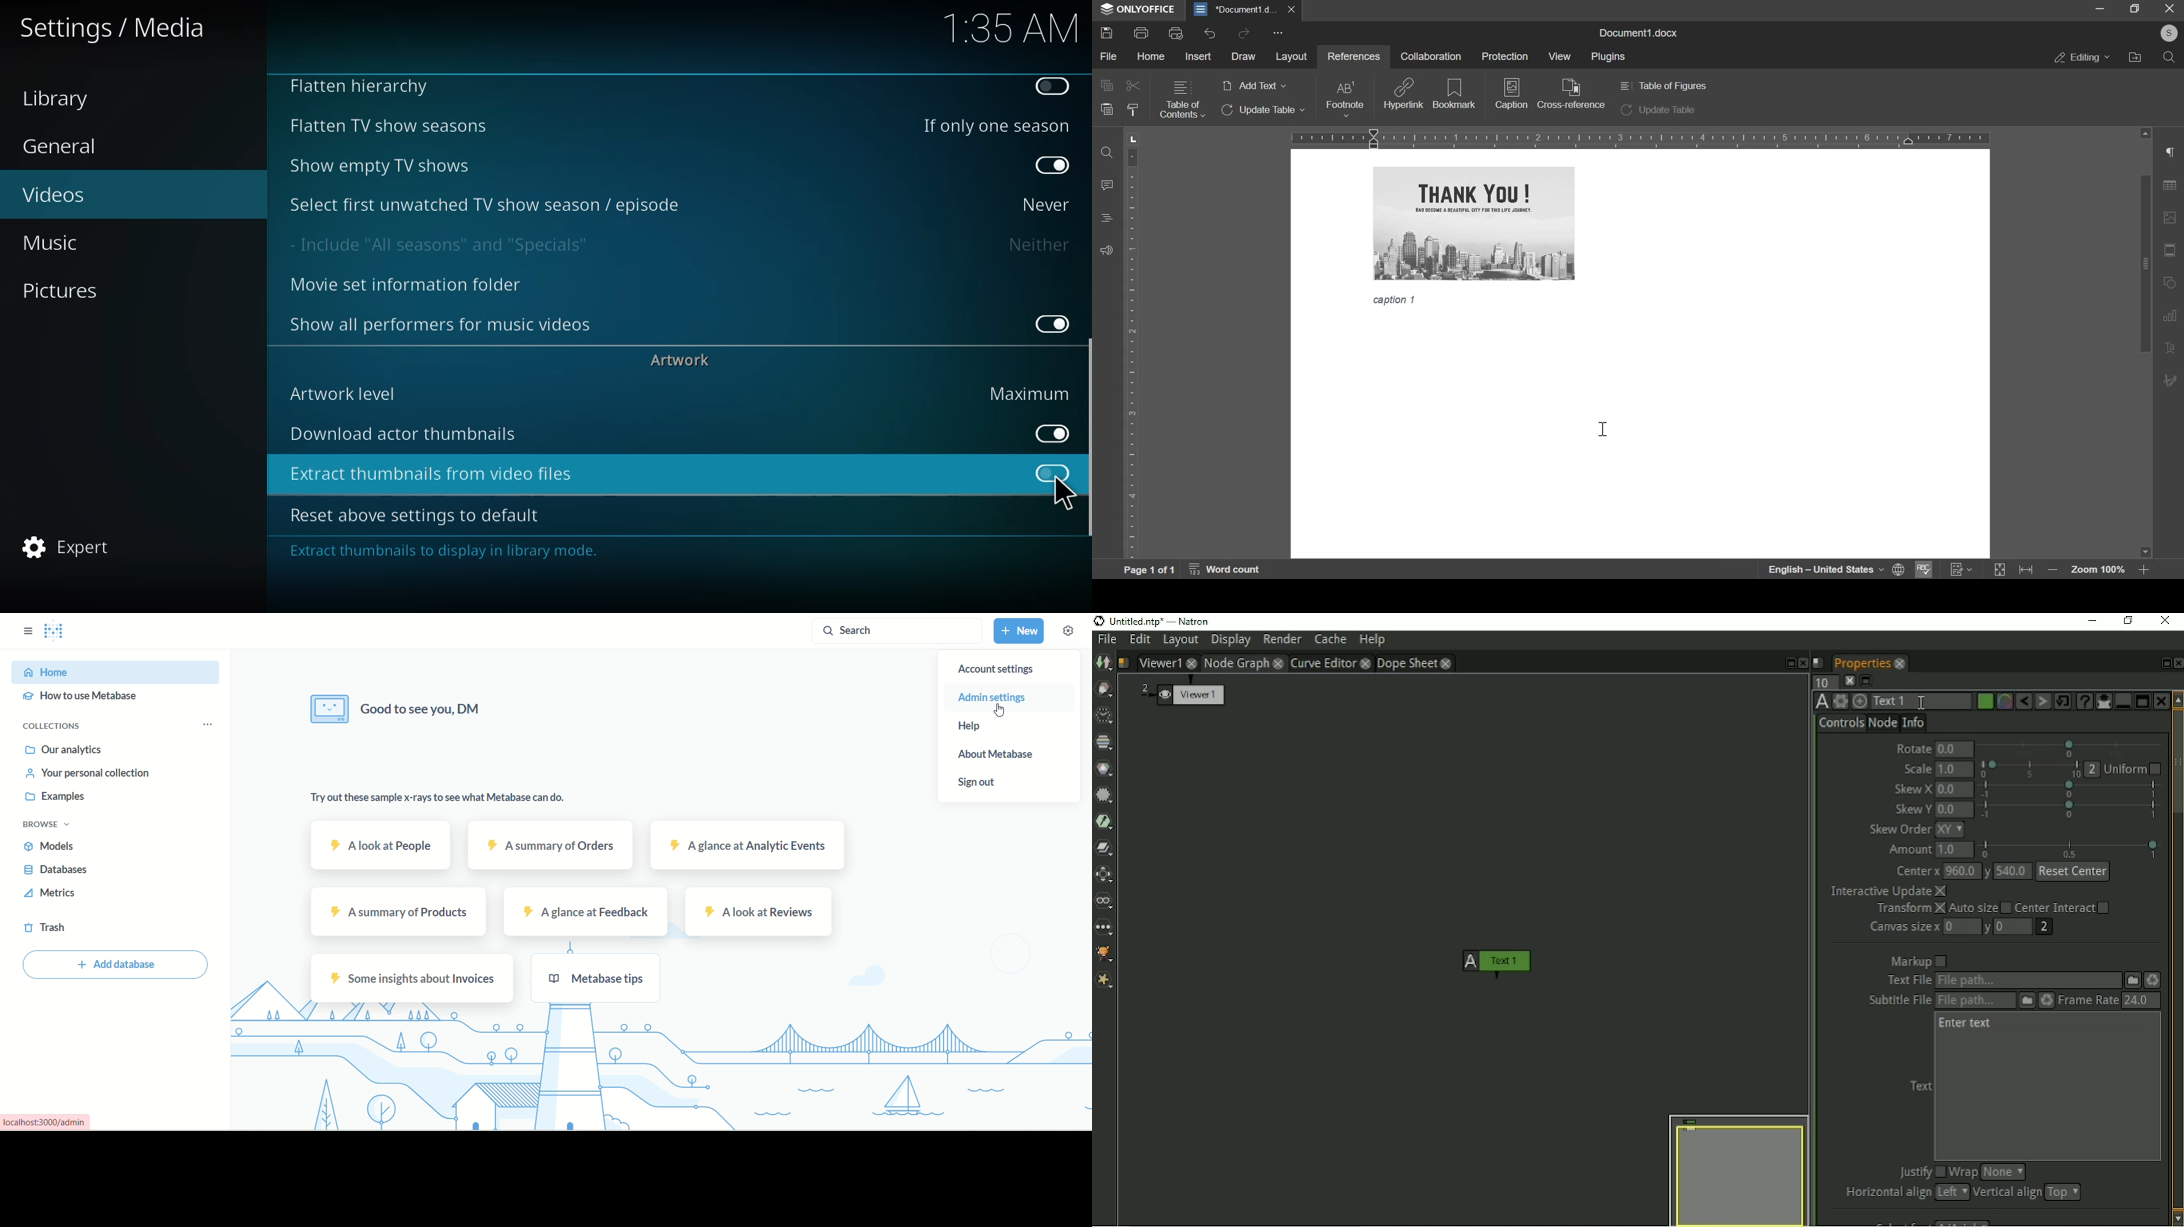 Image resolution: width=2184 pixels, height=1232 pixels. I want to click on flatten hierarchy, so click(364, 88).